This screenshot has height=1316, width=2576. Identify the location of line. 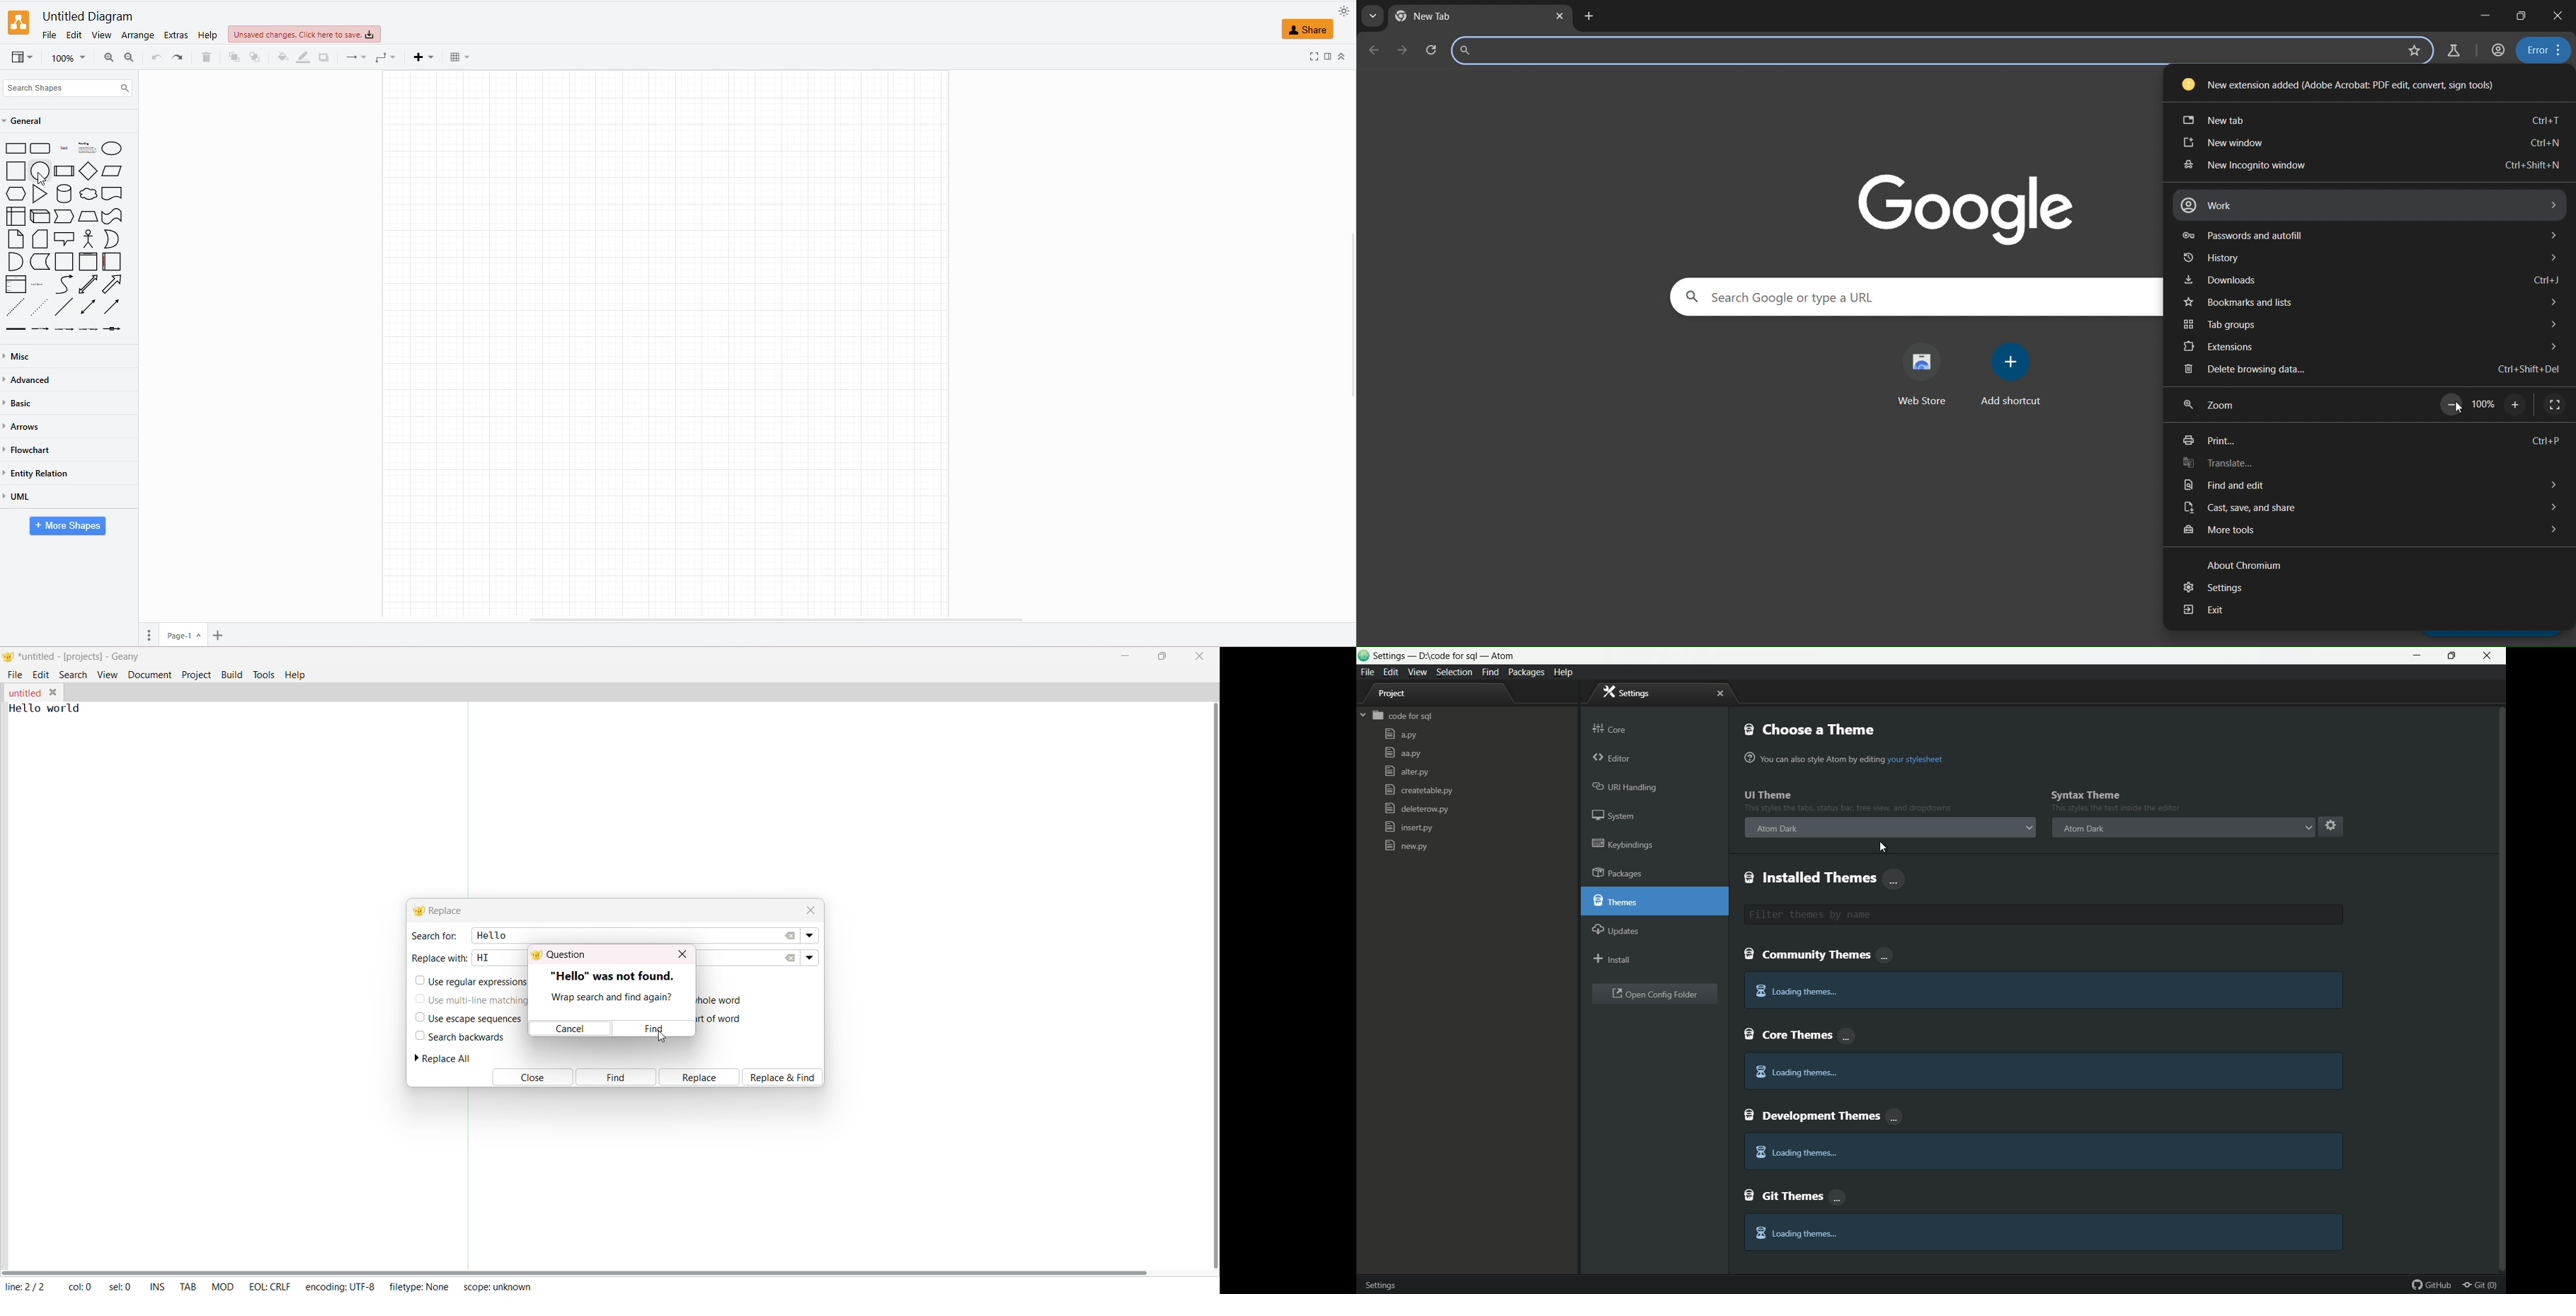
(16, 329).